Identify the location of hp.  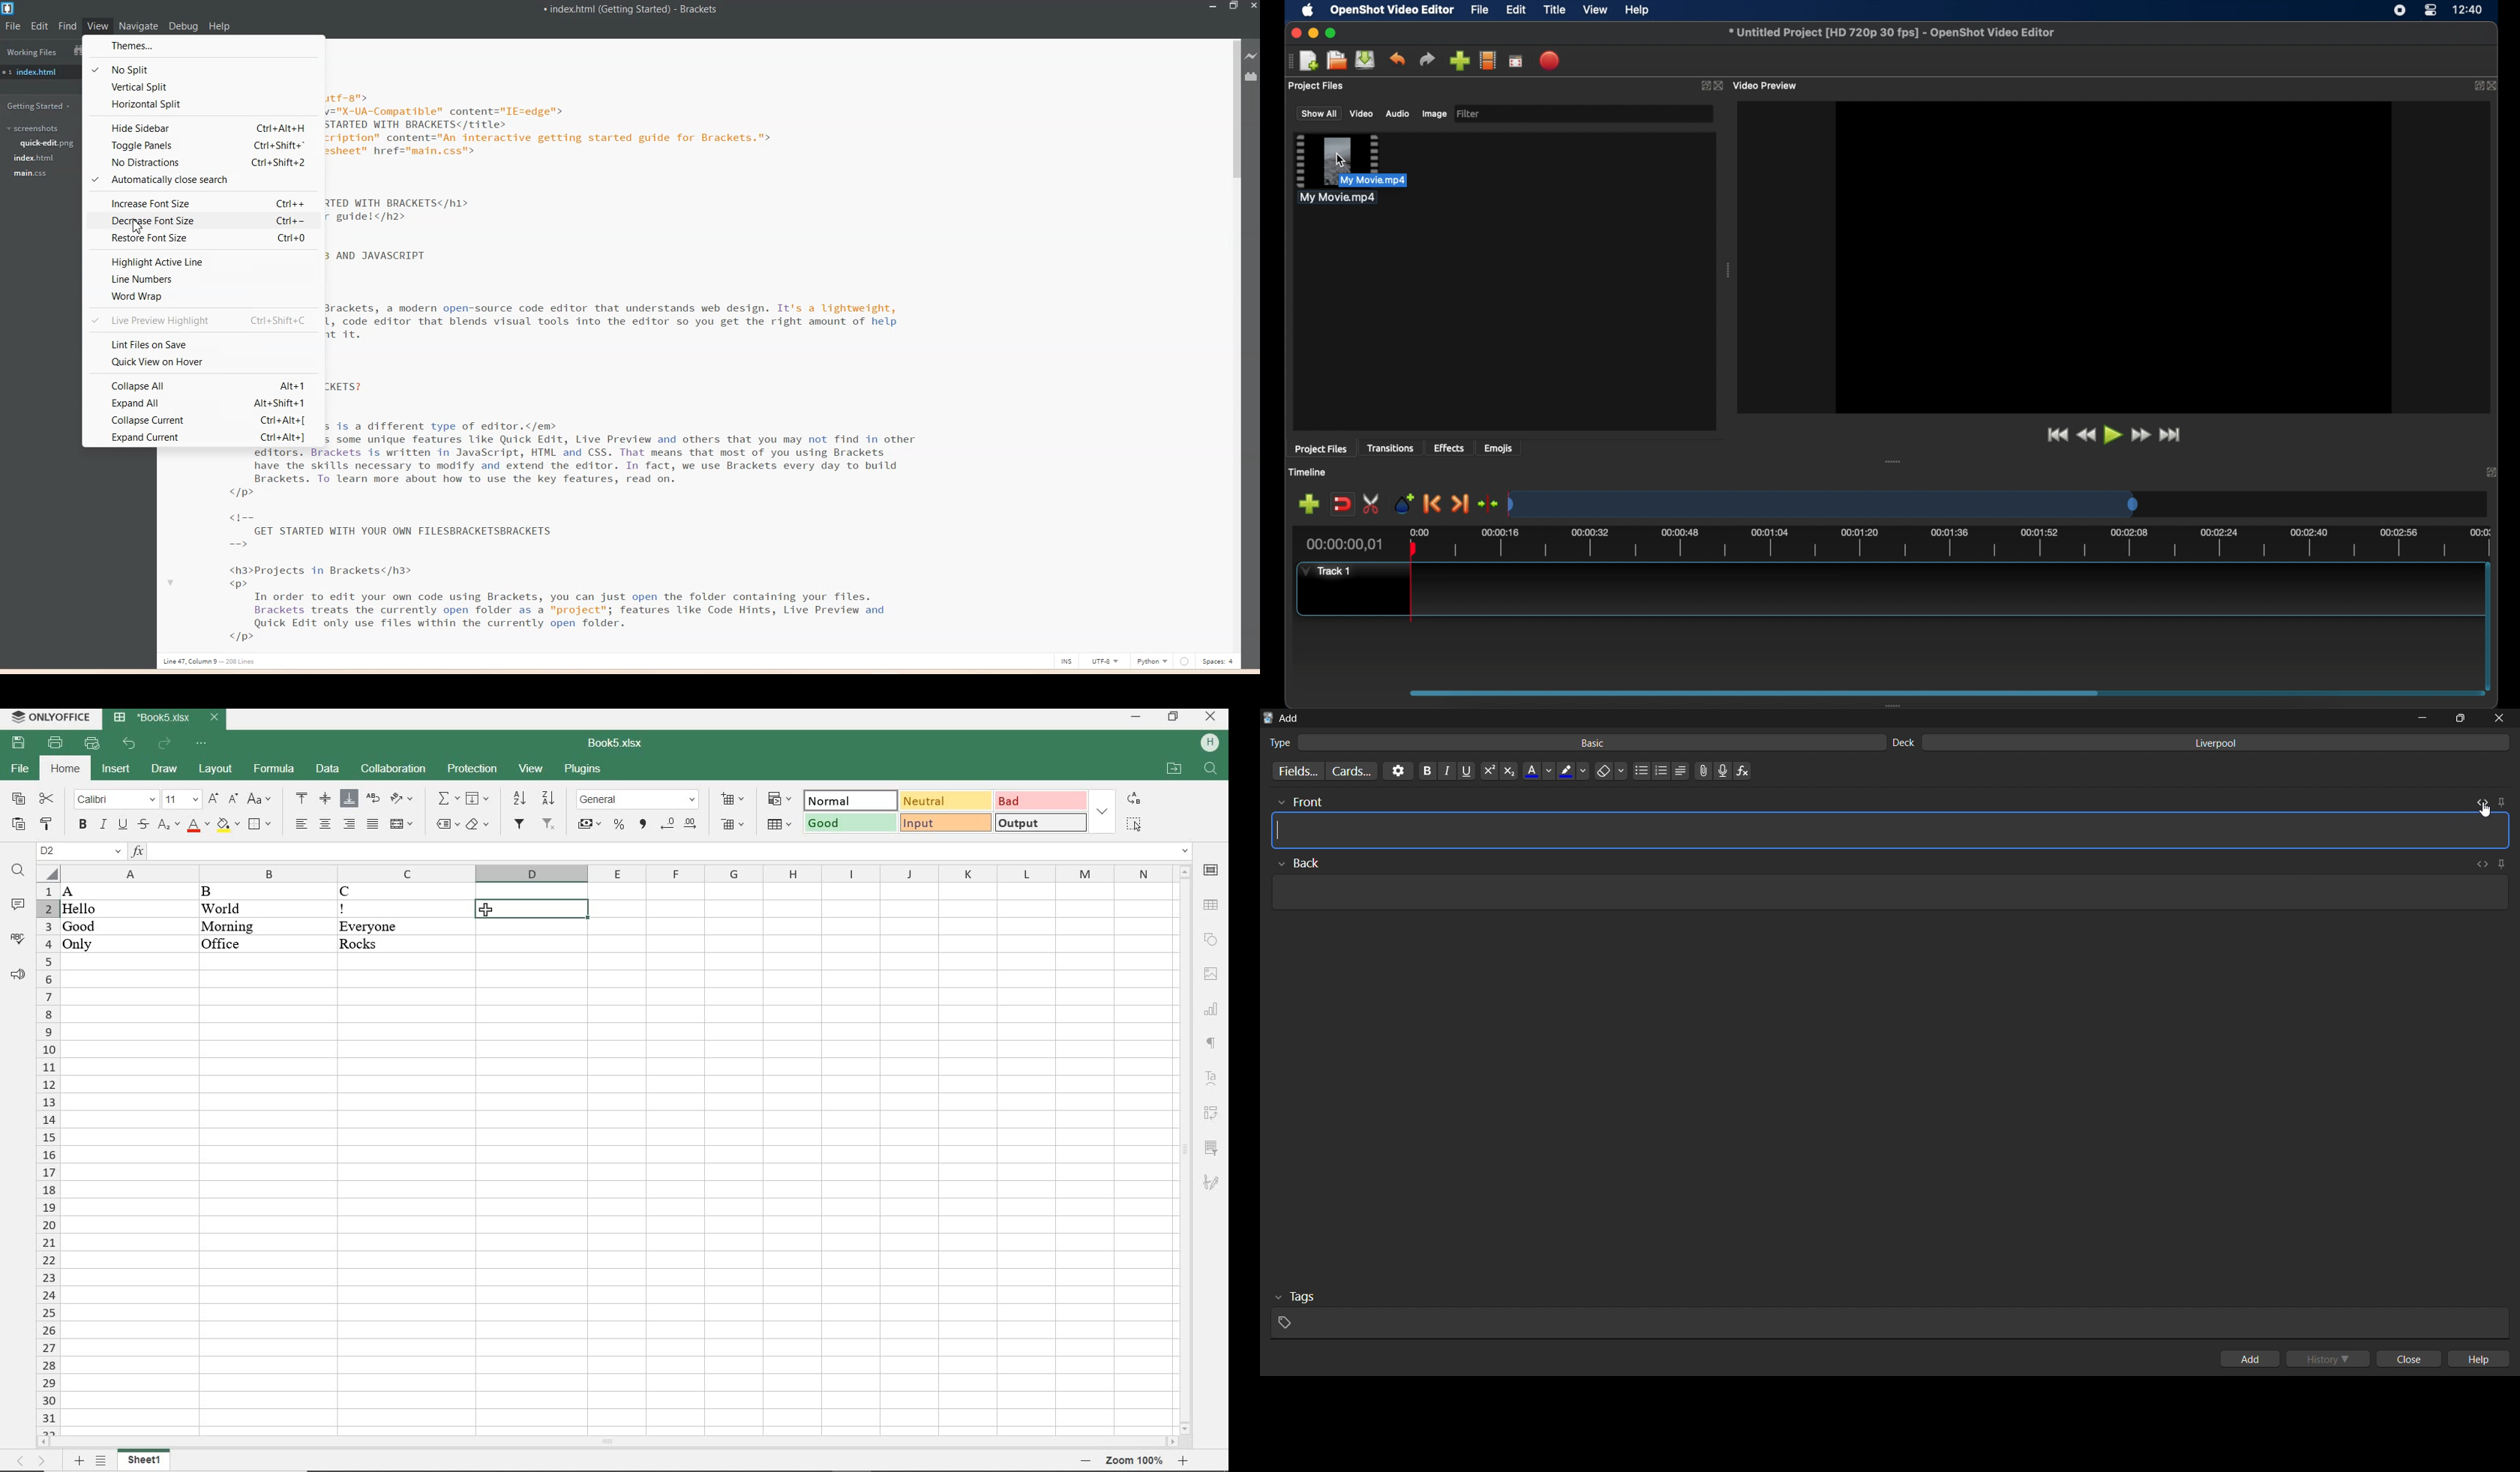
(1209, 742).